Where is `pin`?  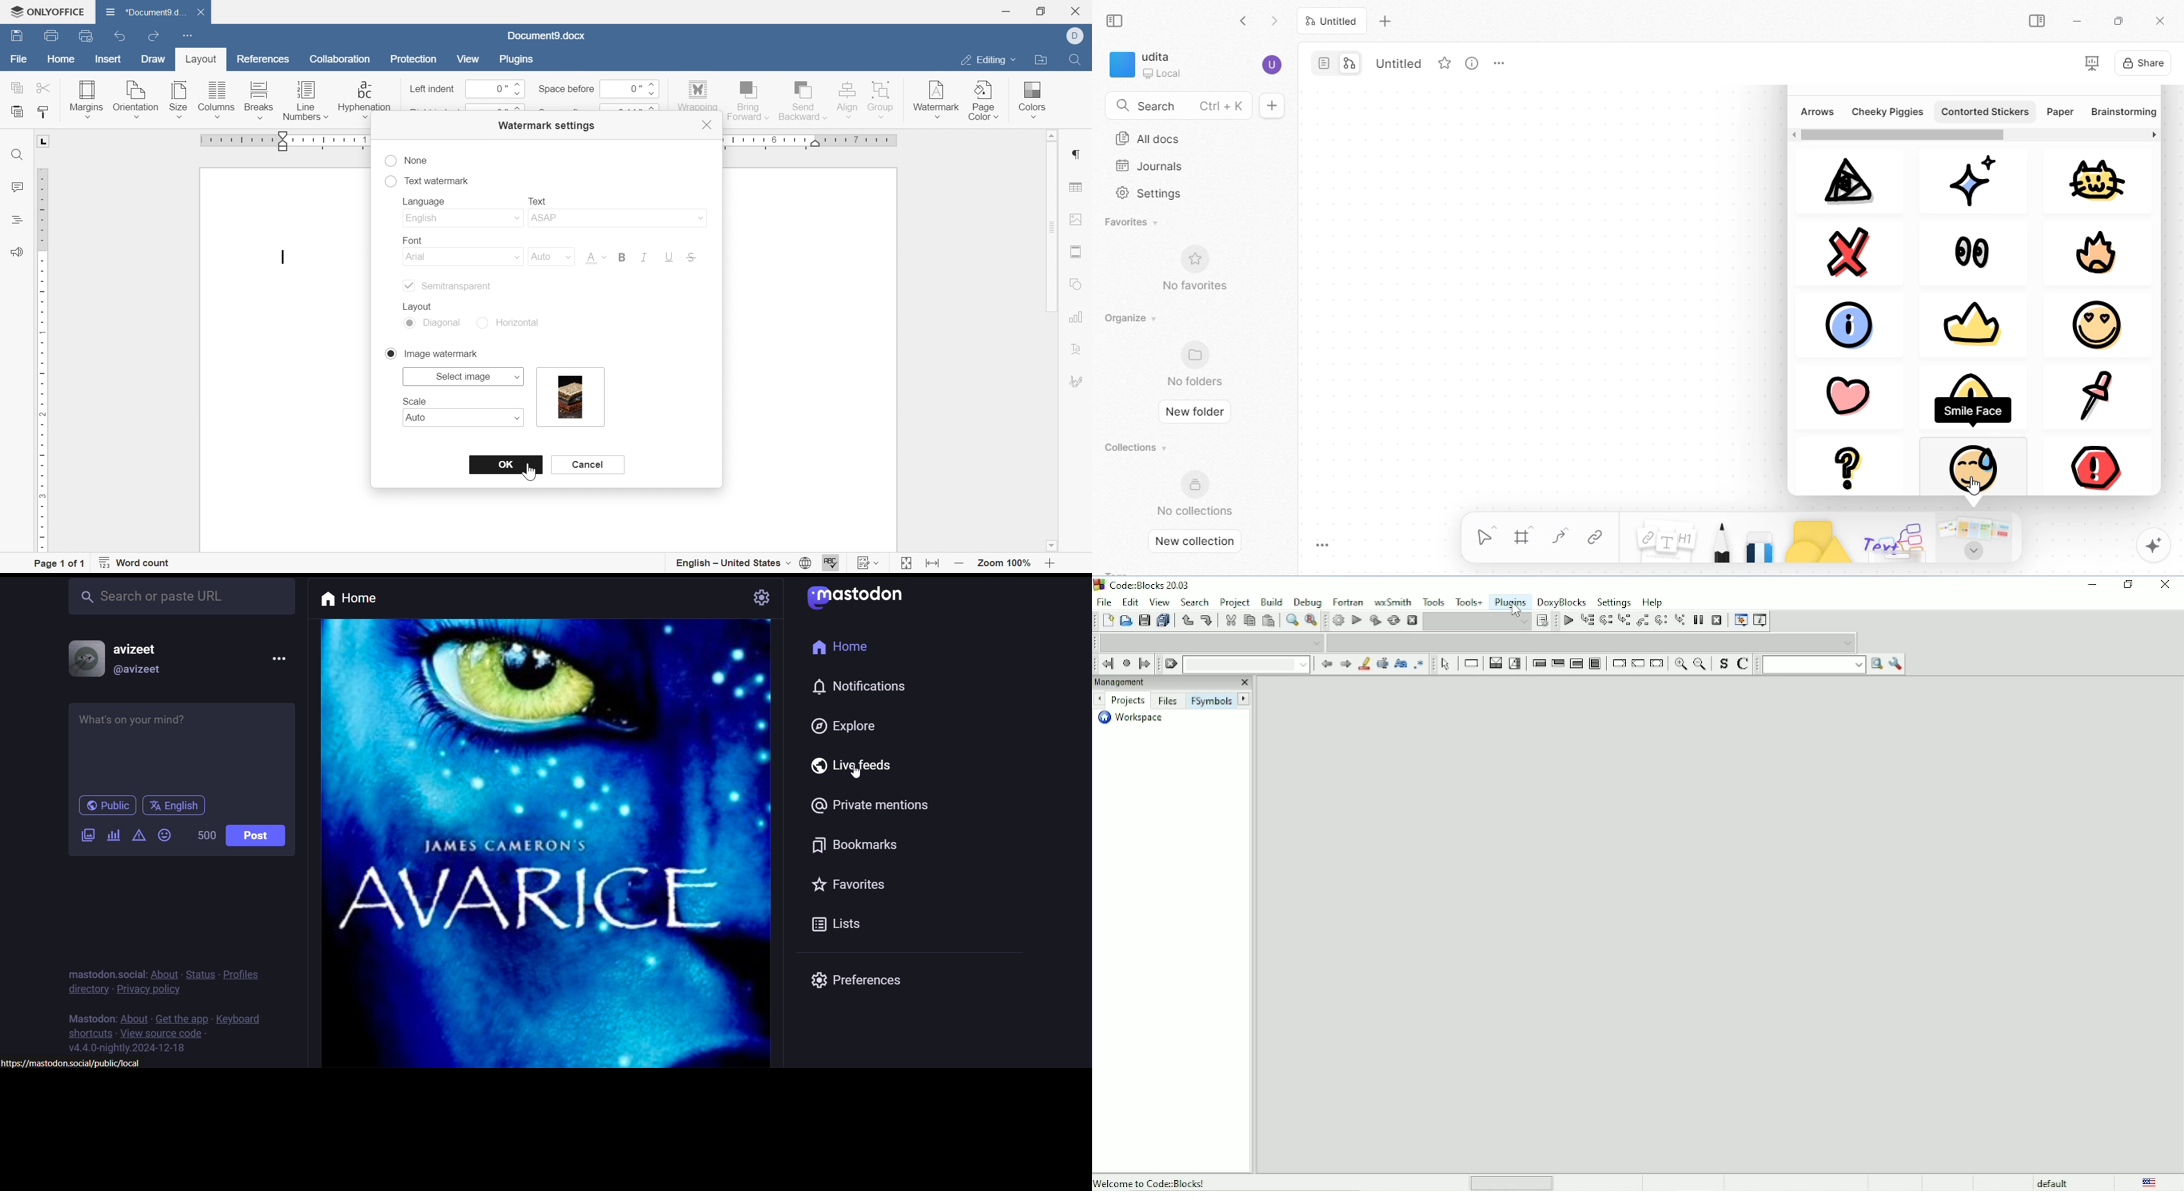 pin is located at coordinates (2093, 396).